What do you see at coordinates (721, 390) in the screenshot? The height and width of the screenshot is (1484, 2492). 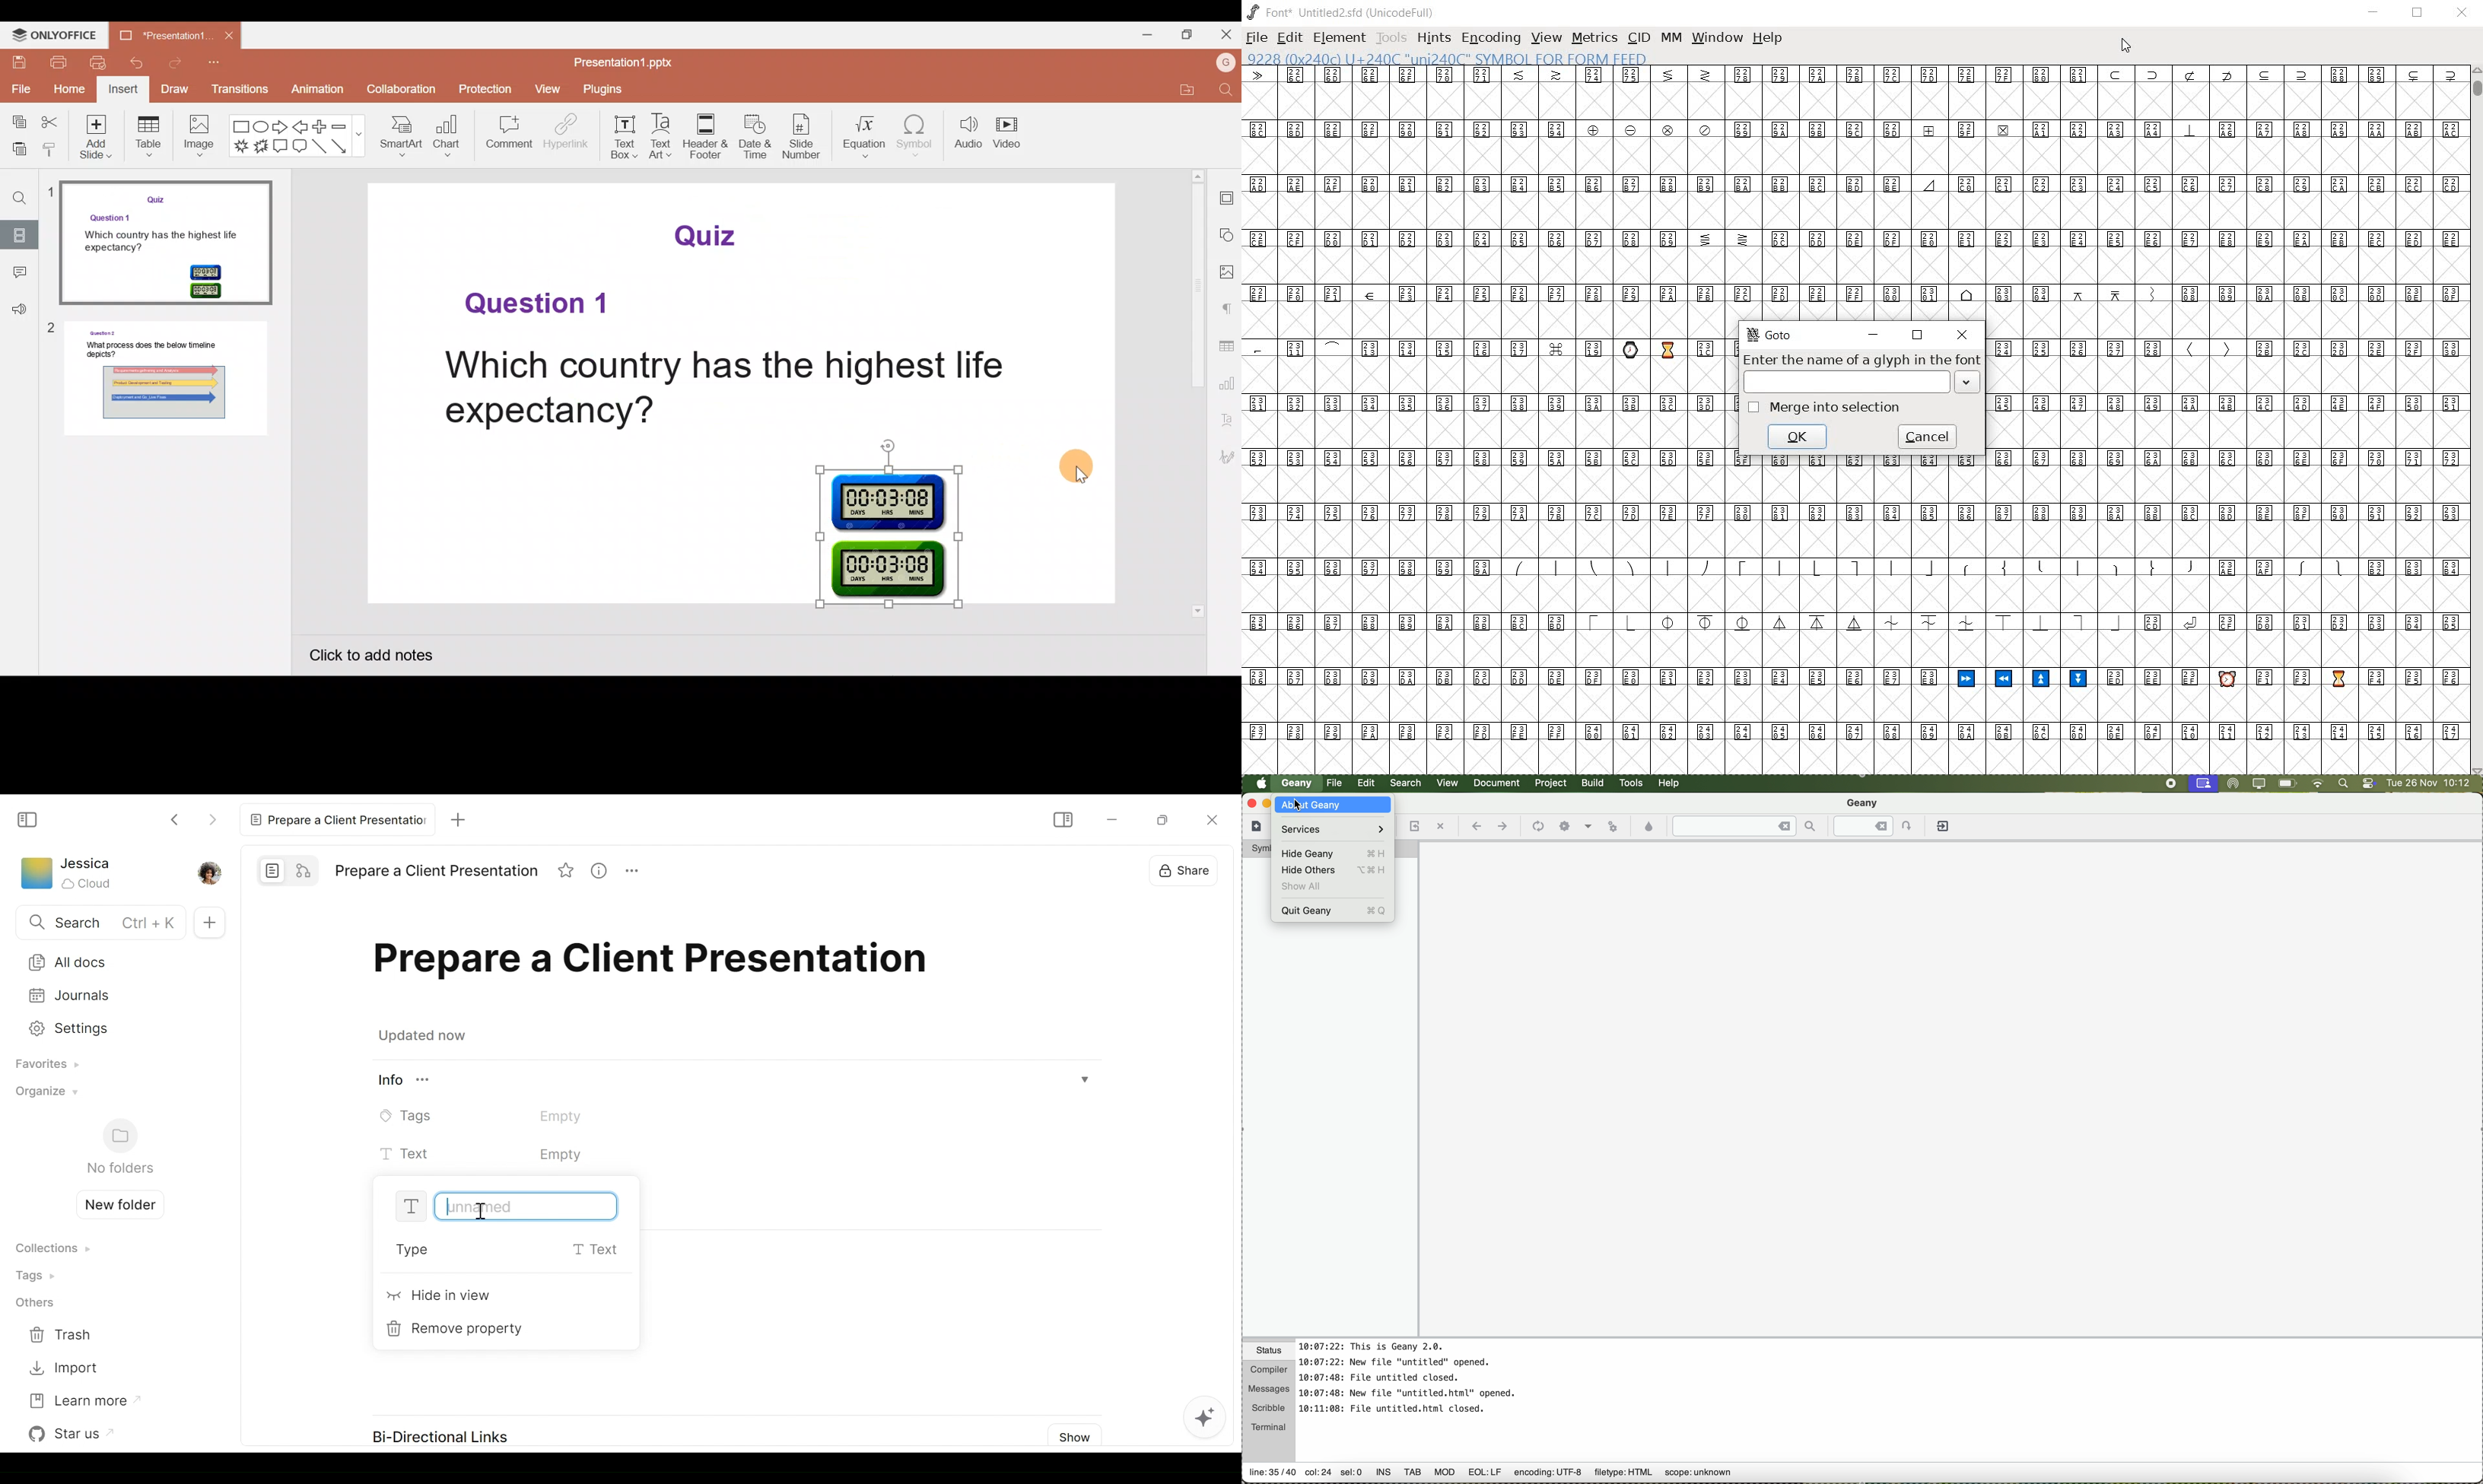 I see `Which country has the highest life expectancy?` at bounding box center [721, 390].